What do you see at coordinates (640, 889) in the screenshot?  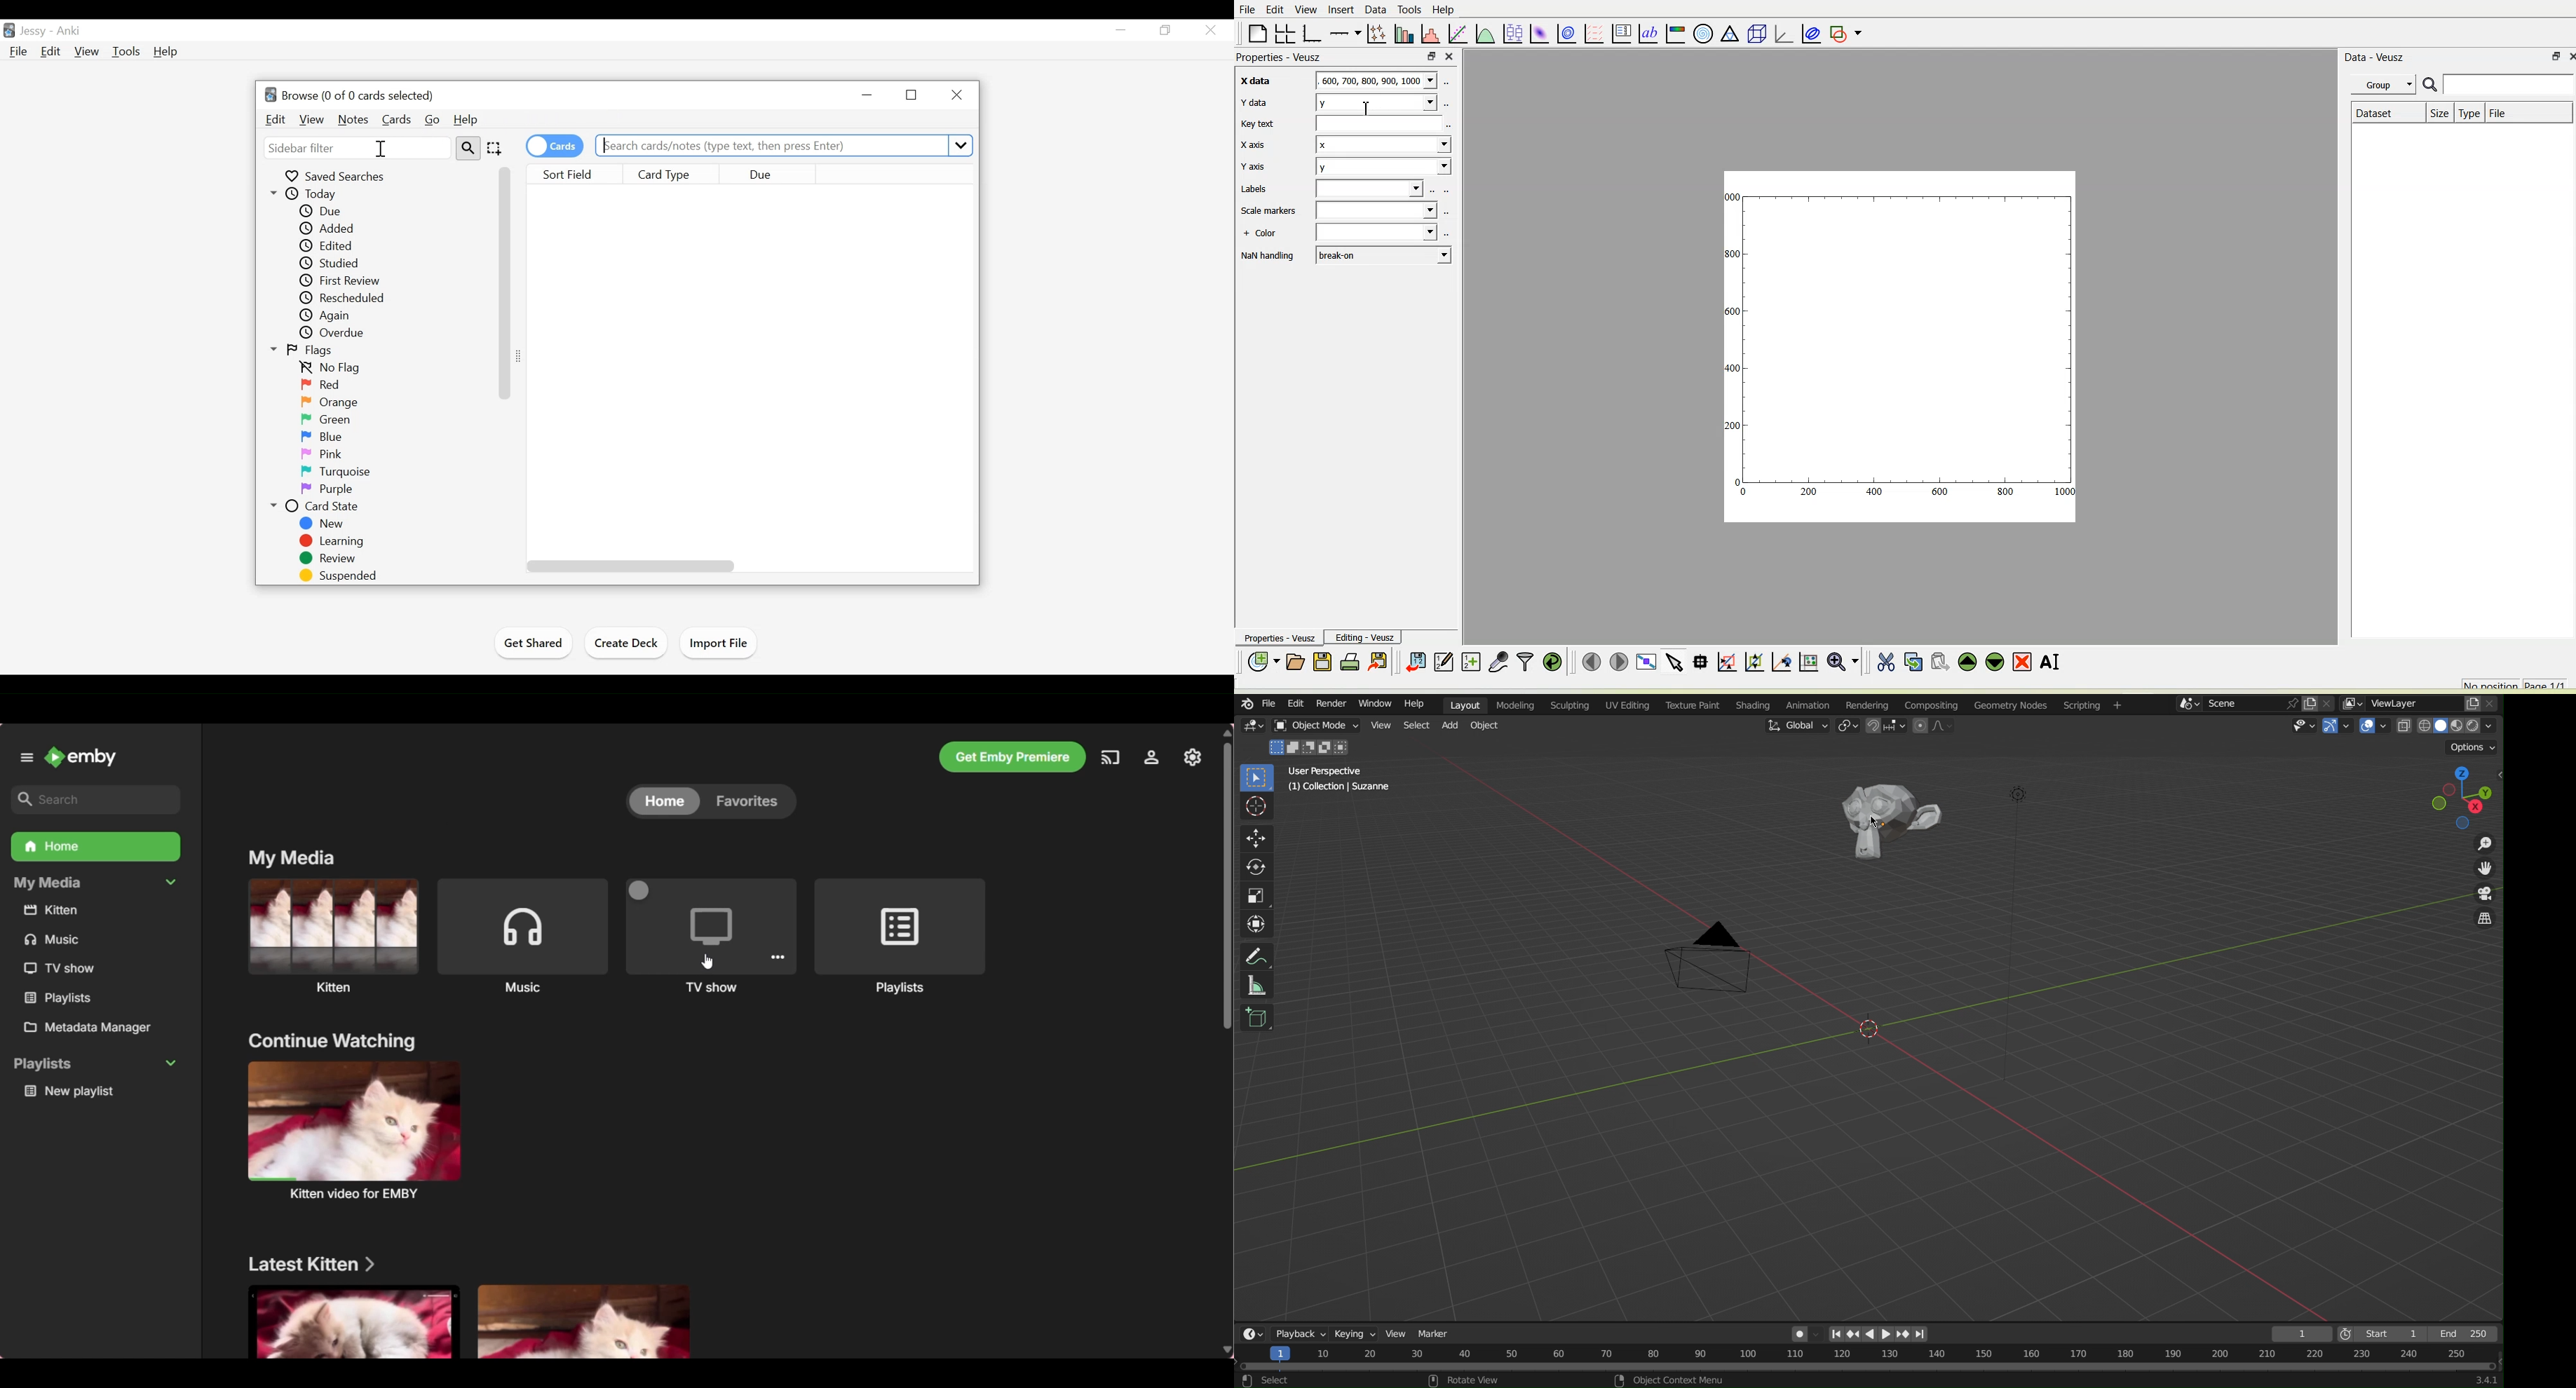 I see `Multi-select` at bounding box center [640, 889].